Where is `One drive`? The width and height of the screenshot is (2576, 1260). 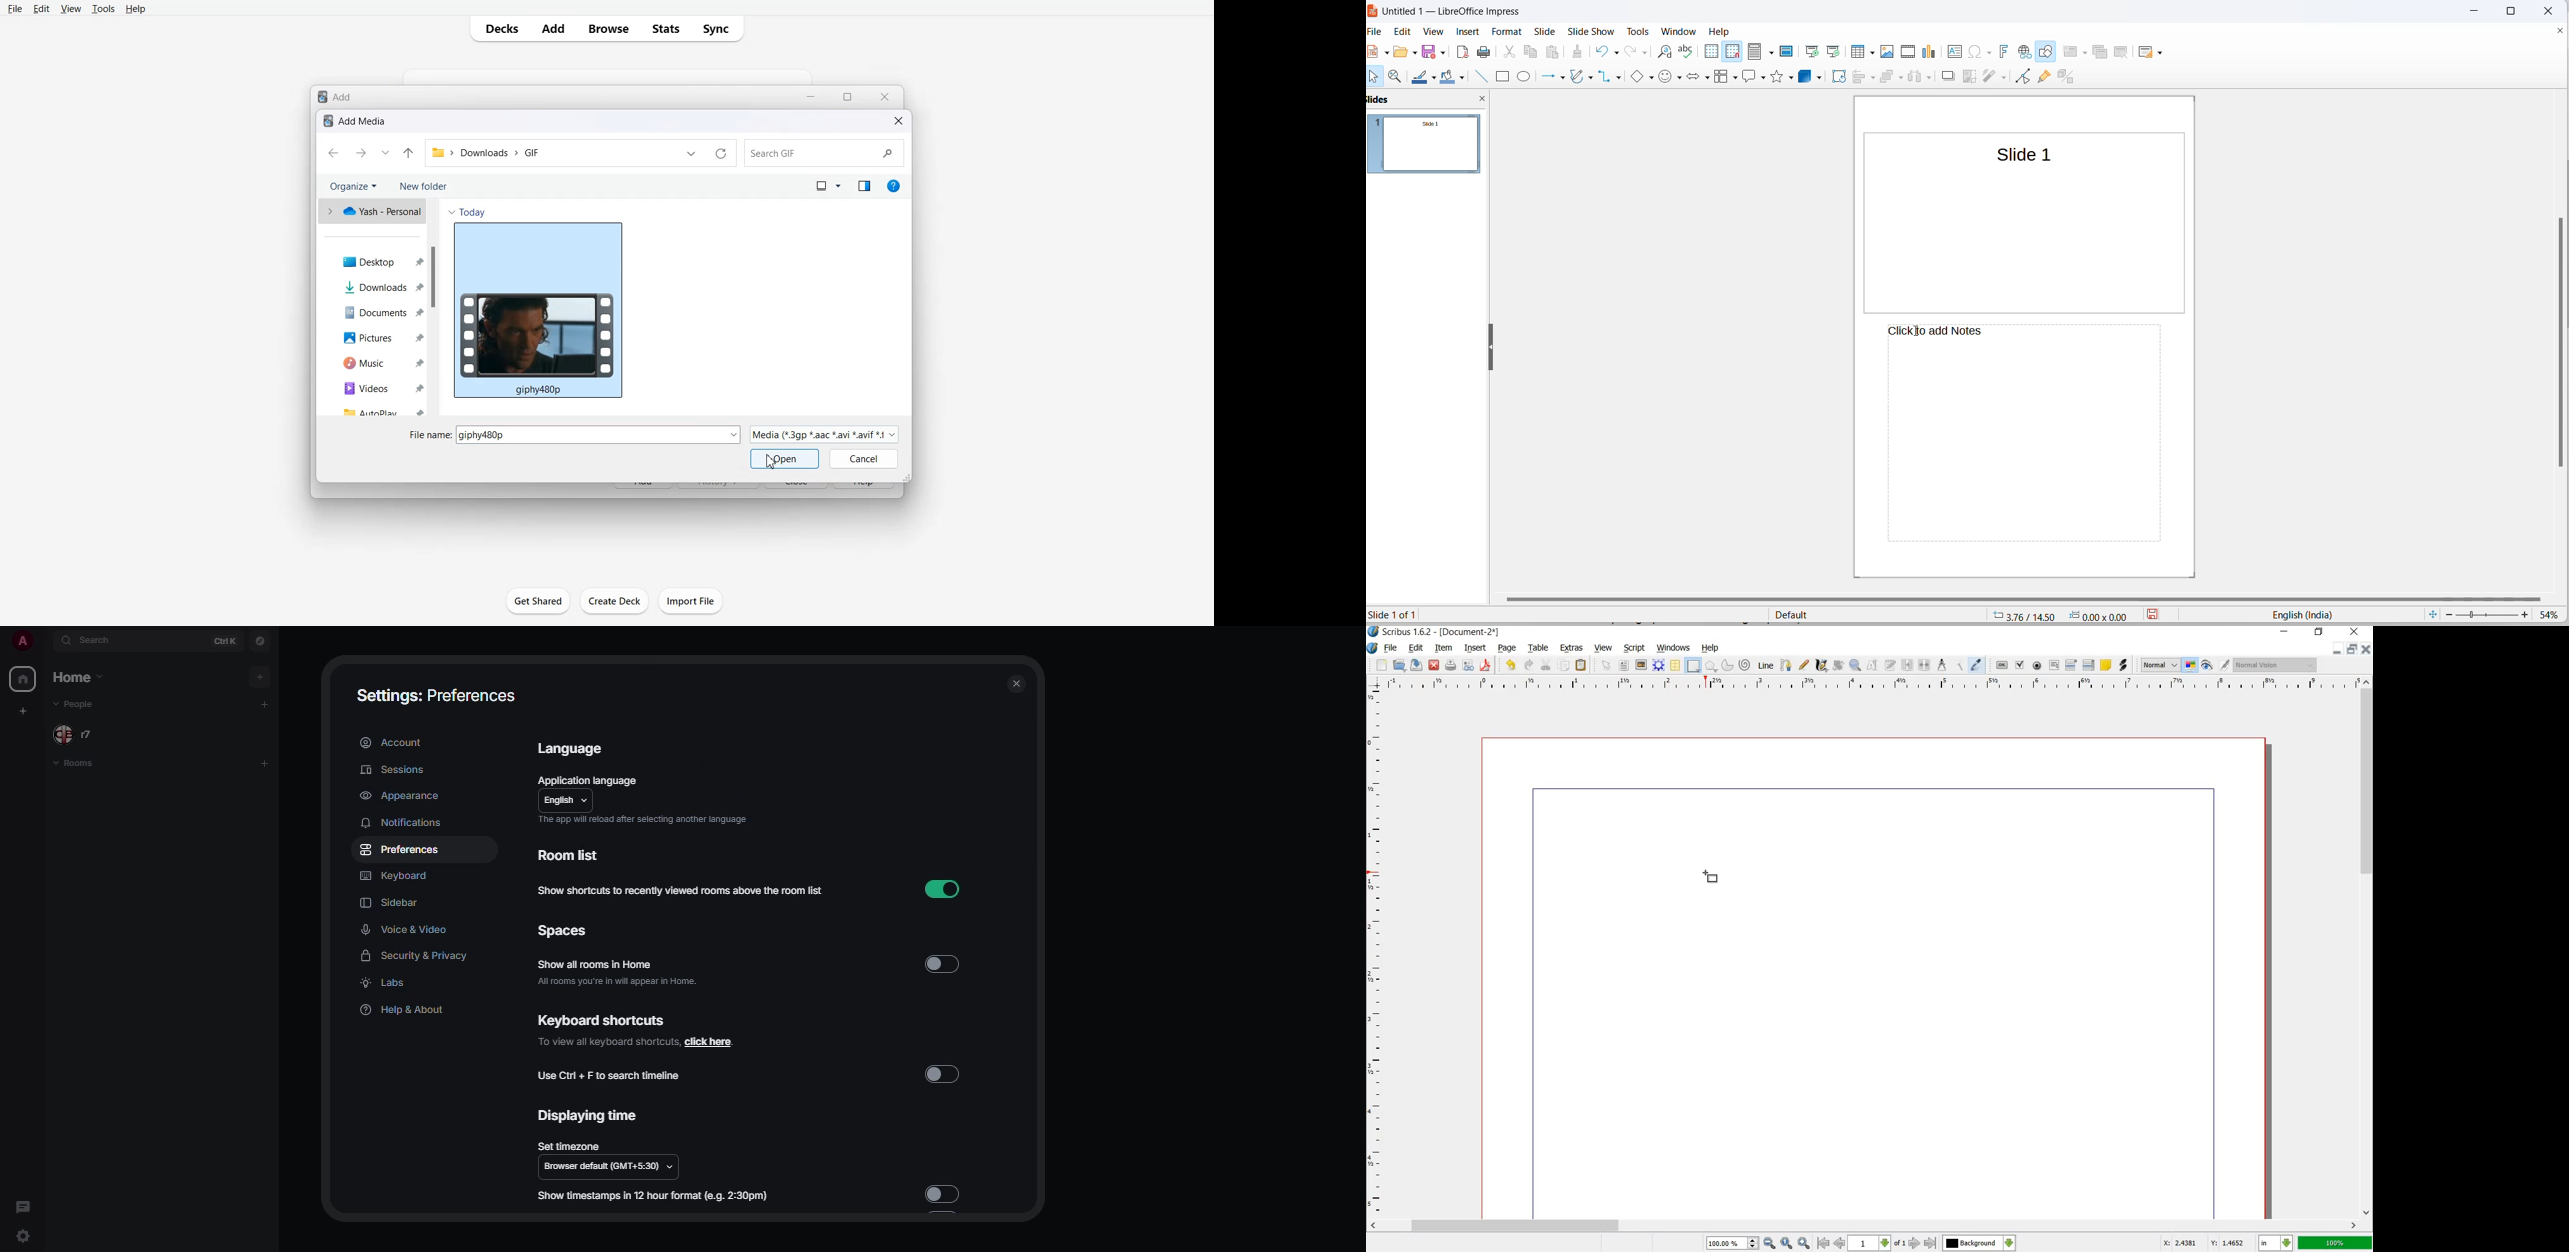
One drive is located at coordinates (371, 212).